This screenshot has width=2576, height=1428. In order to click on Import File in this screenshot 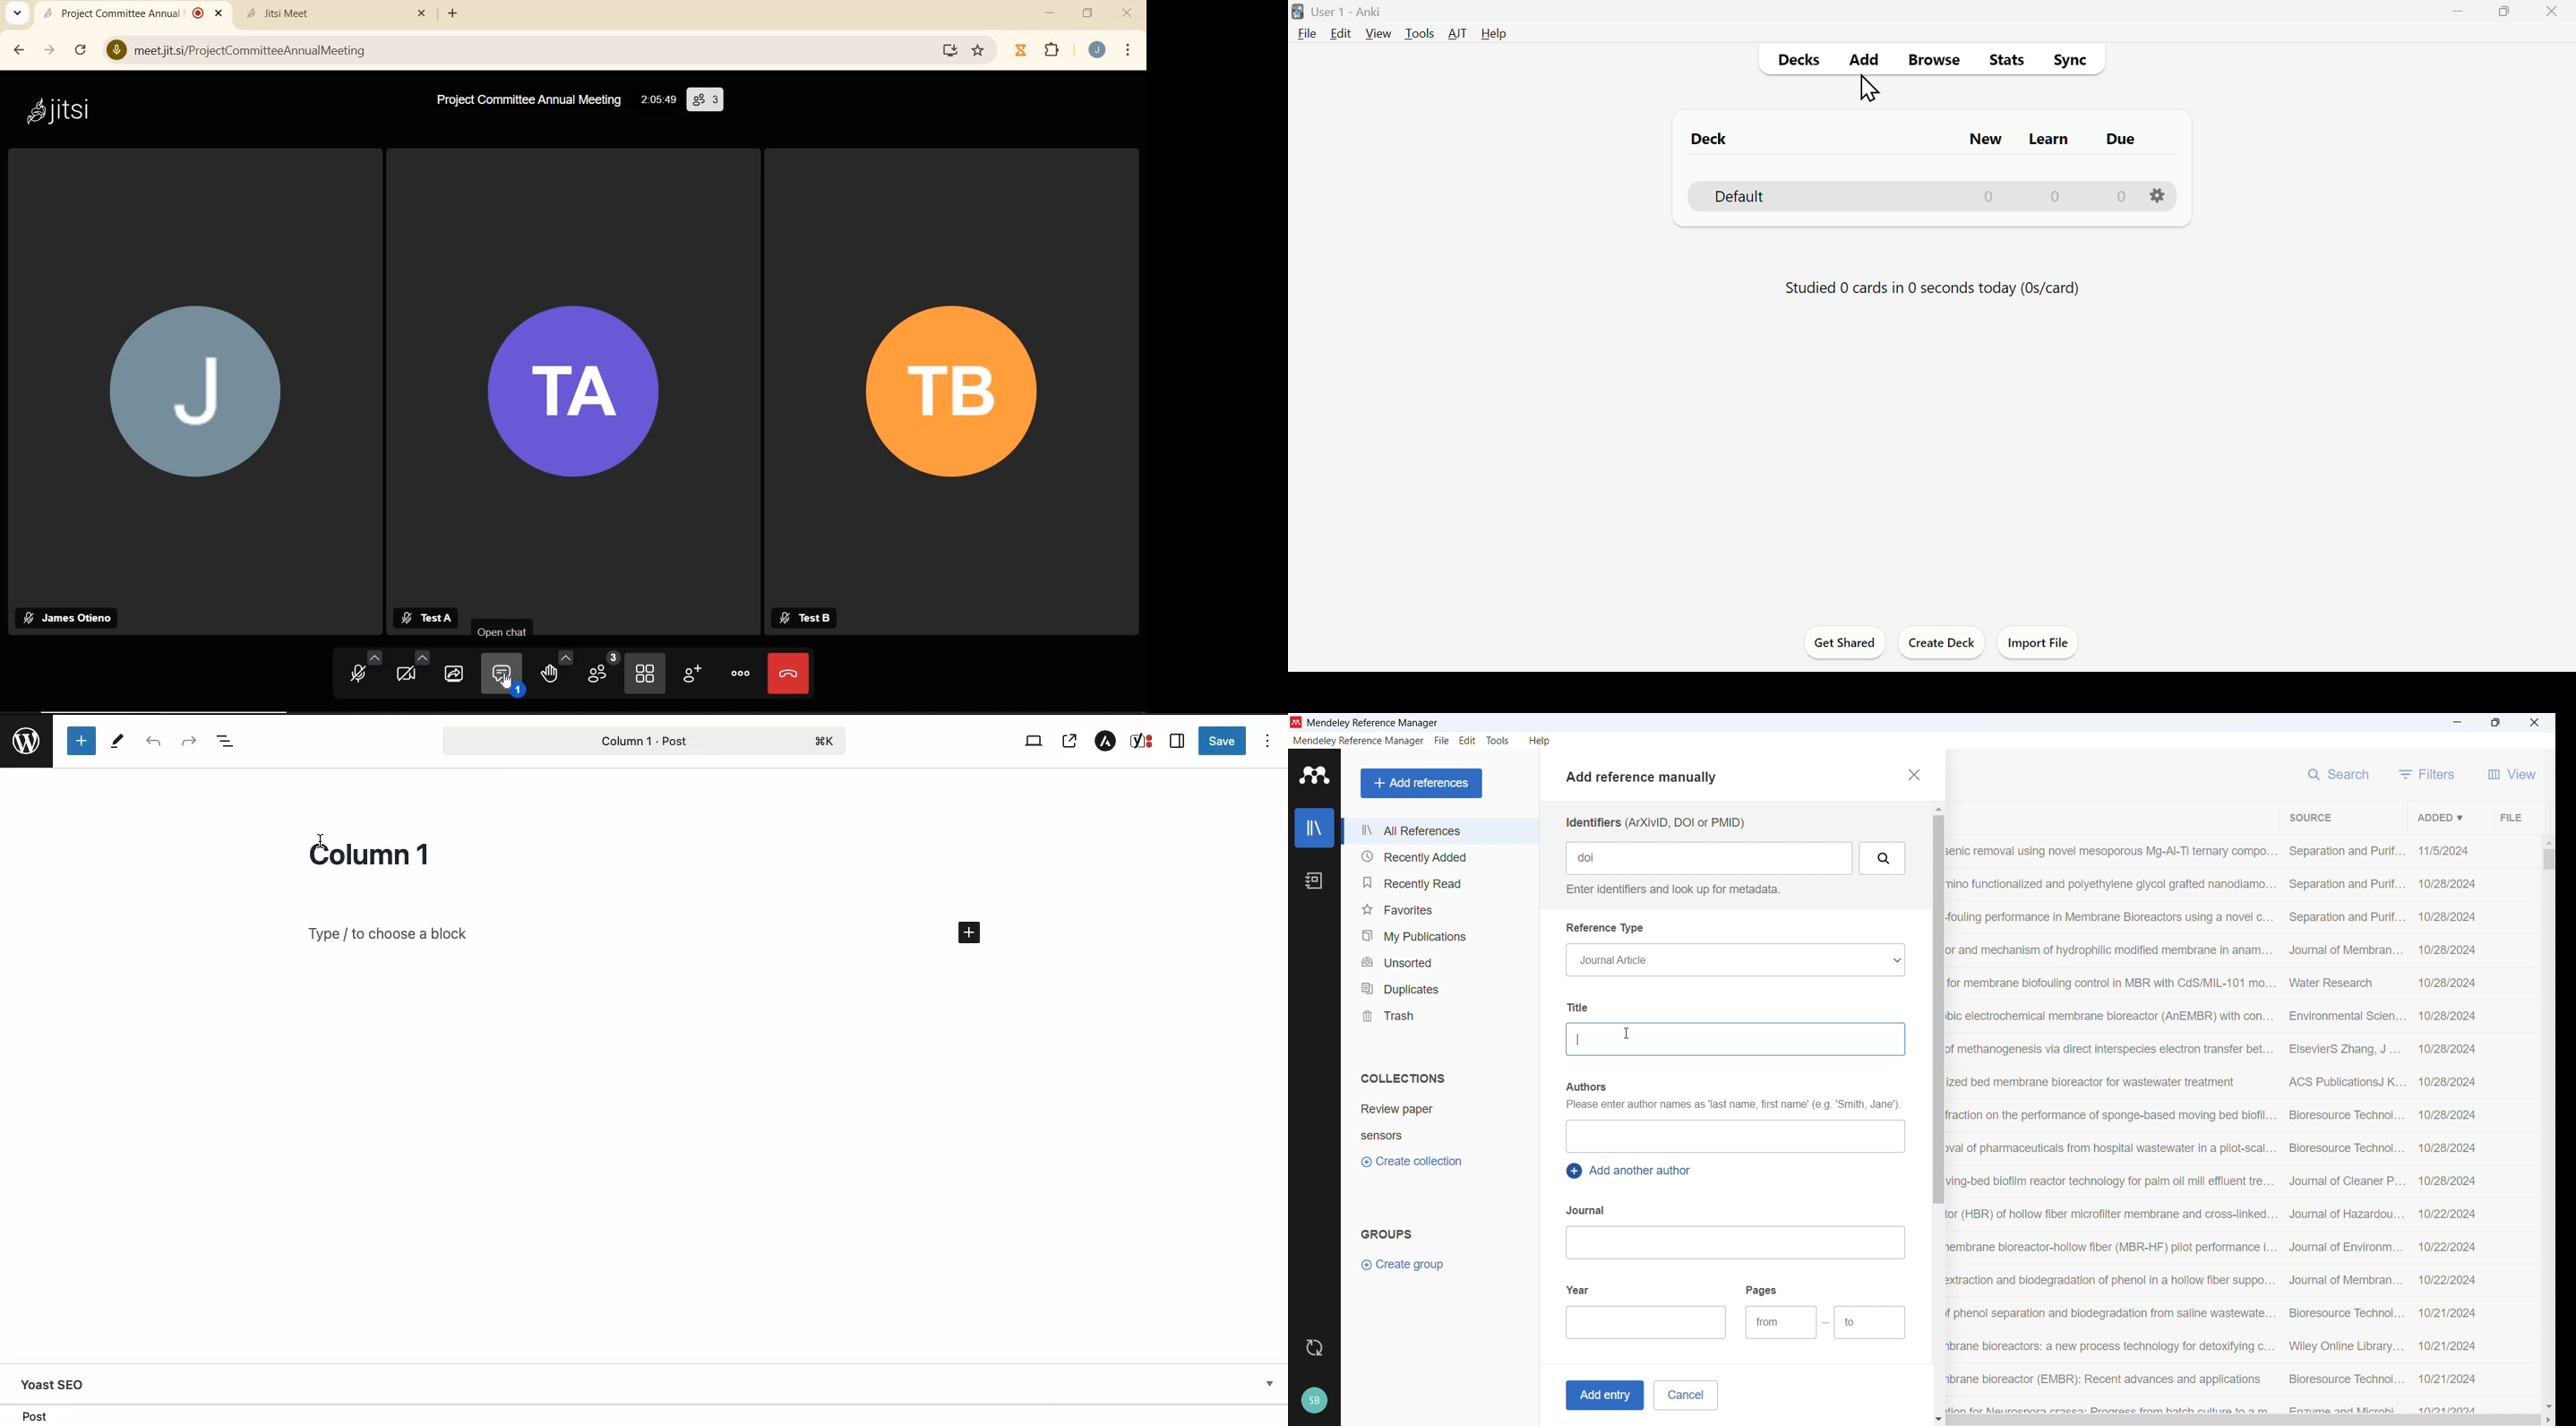, I will do `click(2043, 643)`.